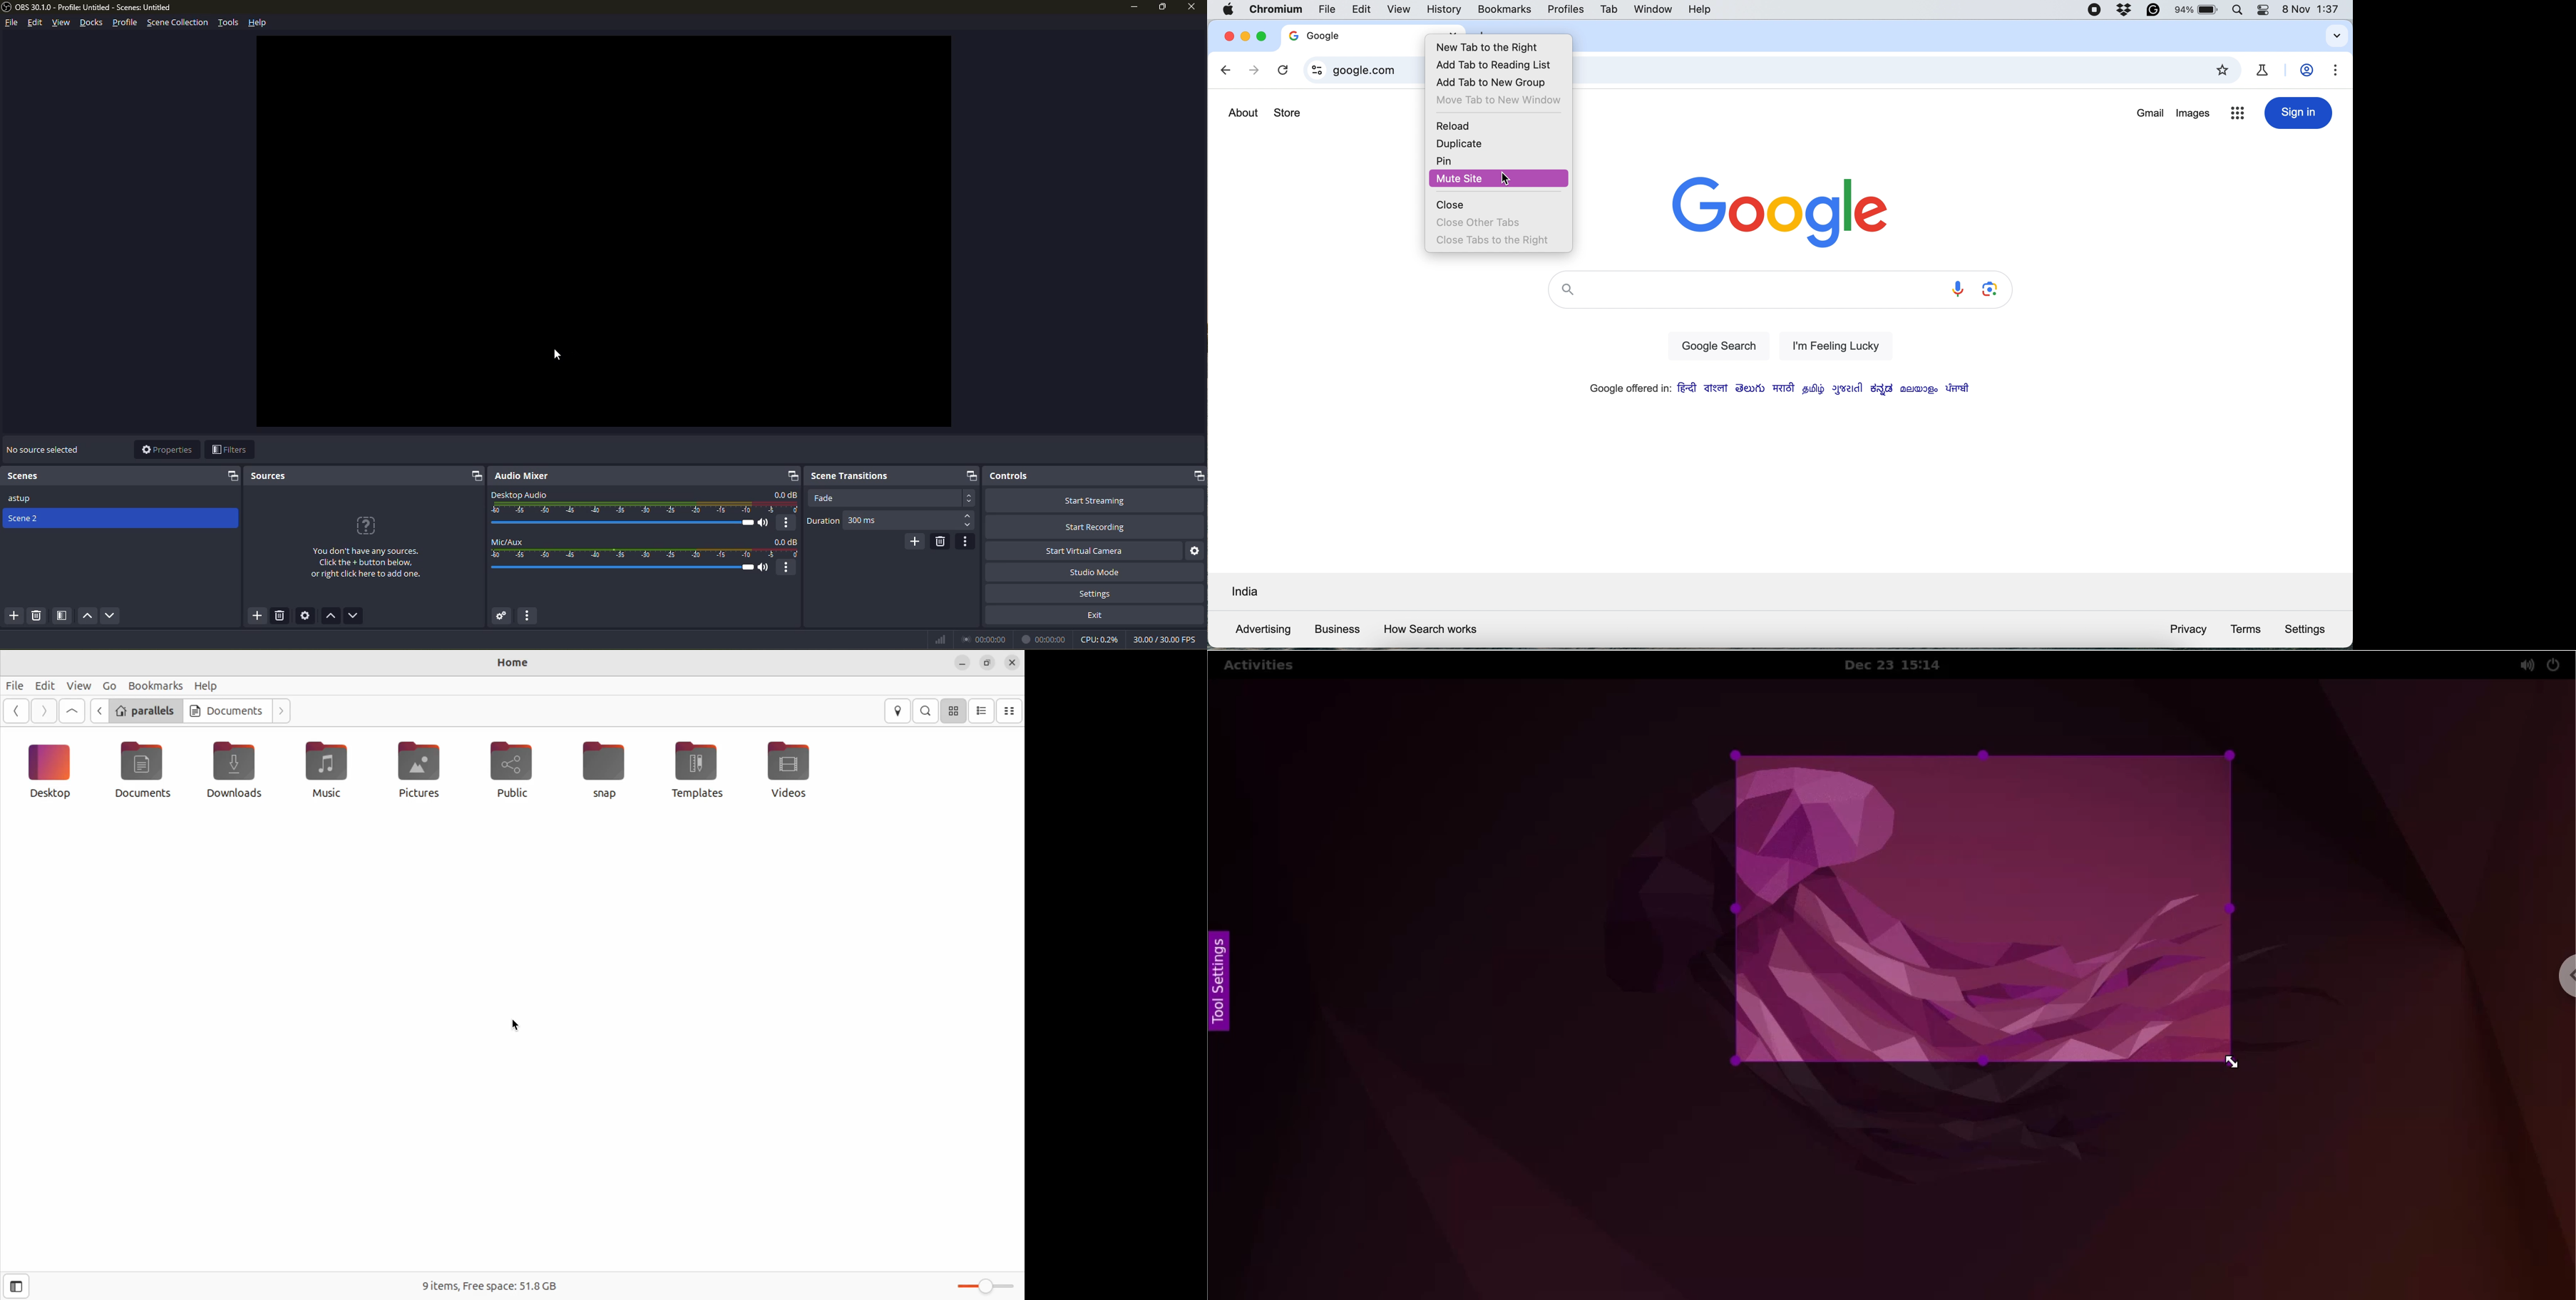 The height and width of the screenshot is (1316, 2576). I want to click on mic/aux, so click(506, 541).